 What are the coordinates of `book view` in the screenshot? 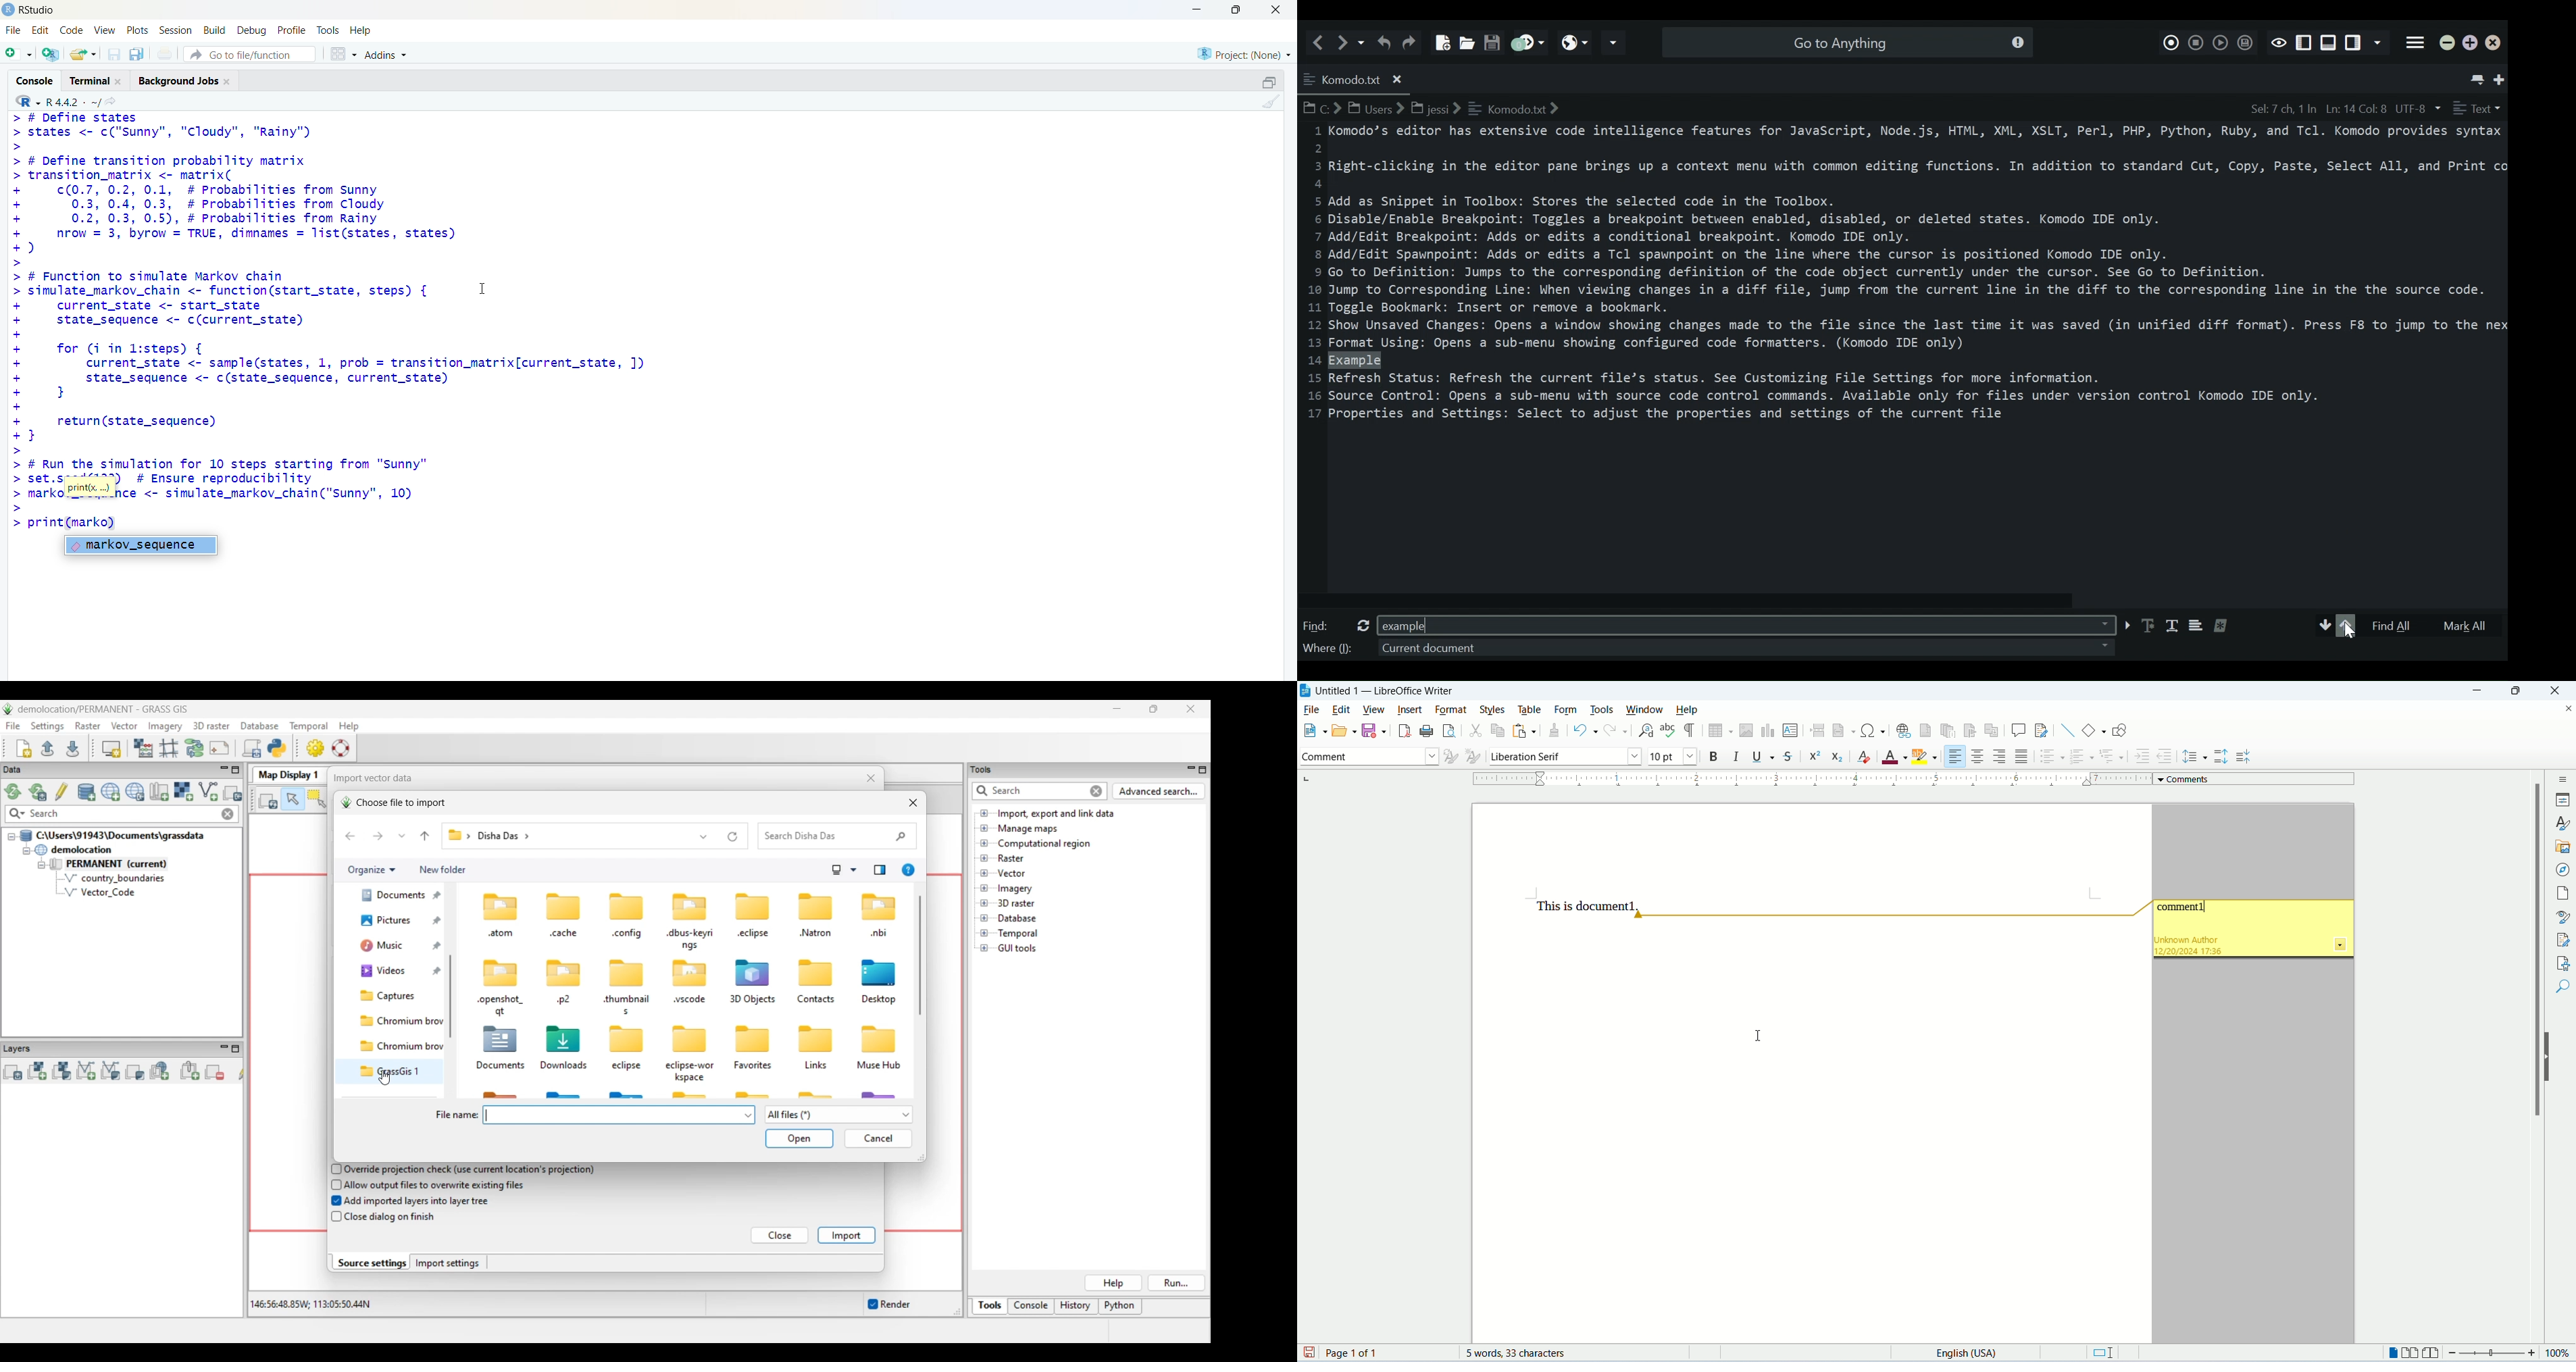 It's located at (2431, 1352).